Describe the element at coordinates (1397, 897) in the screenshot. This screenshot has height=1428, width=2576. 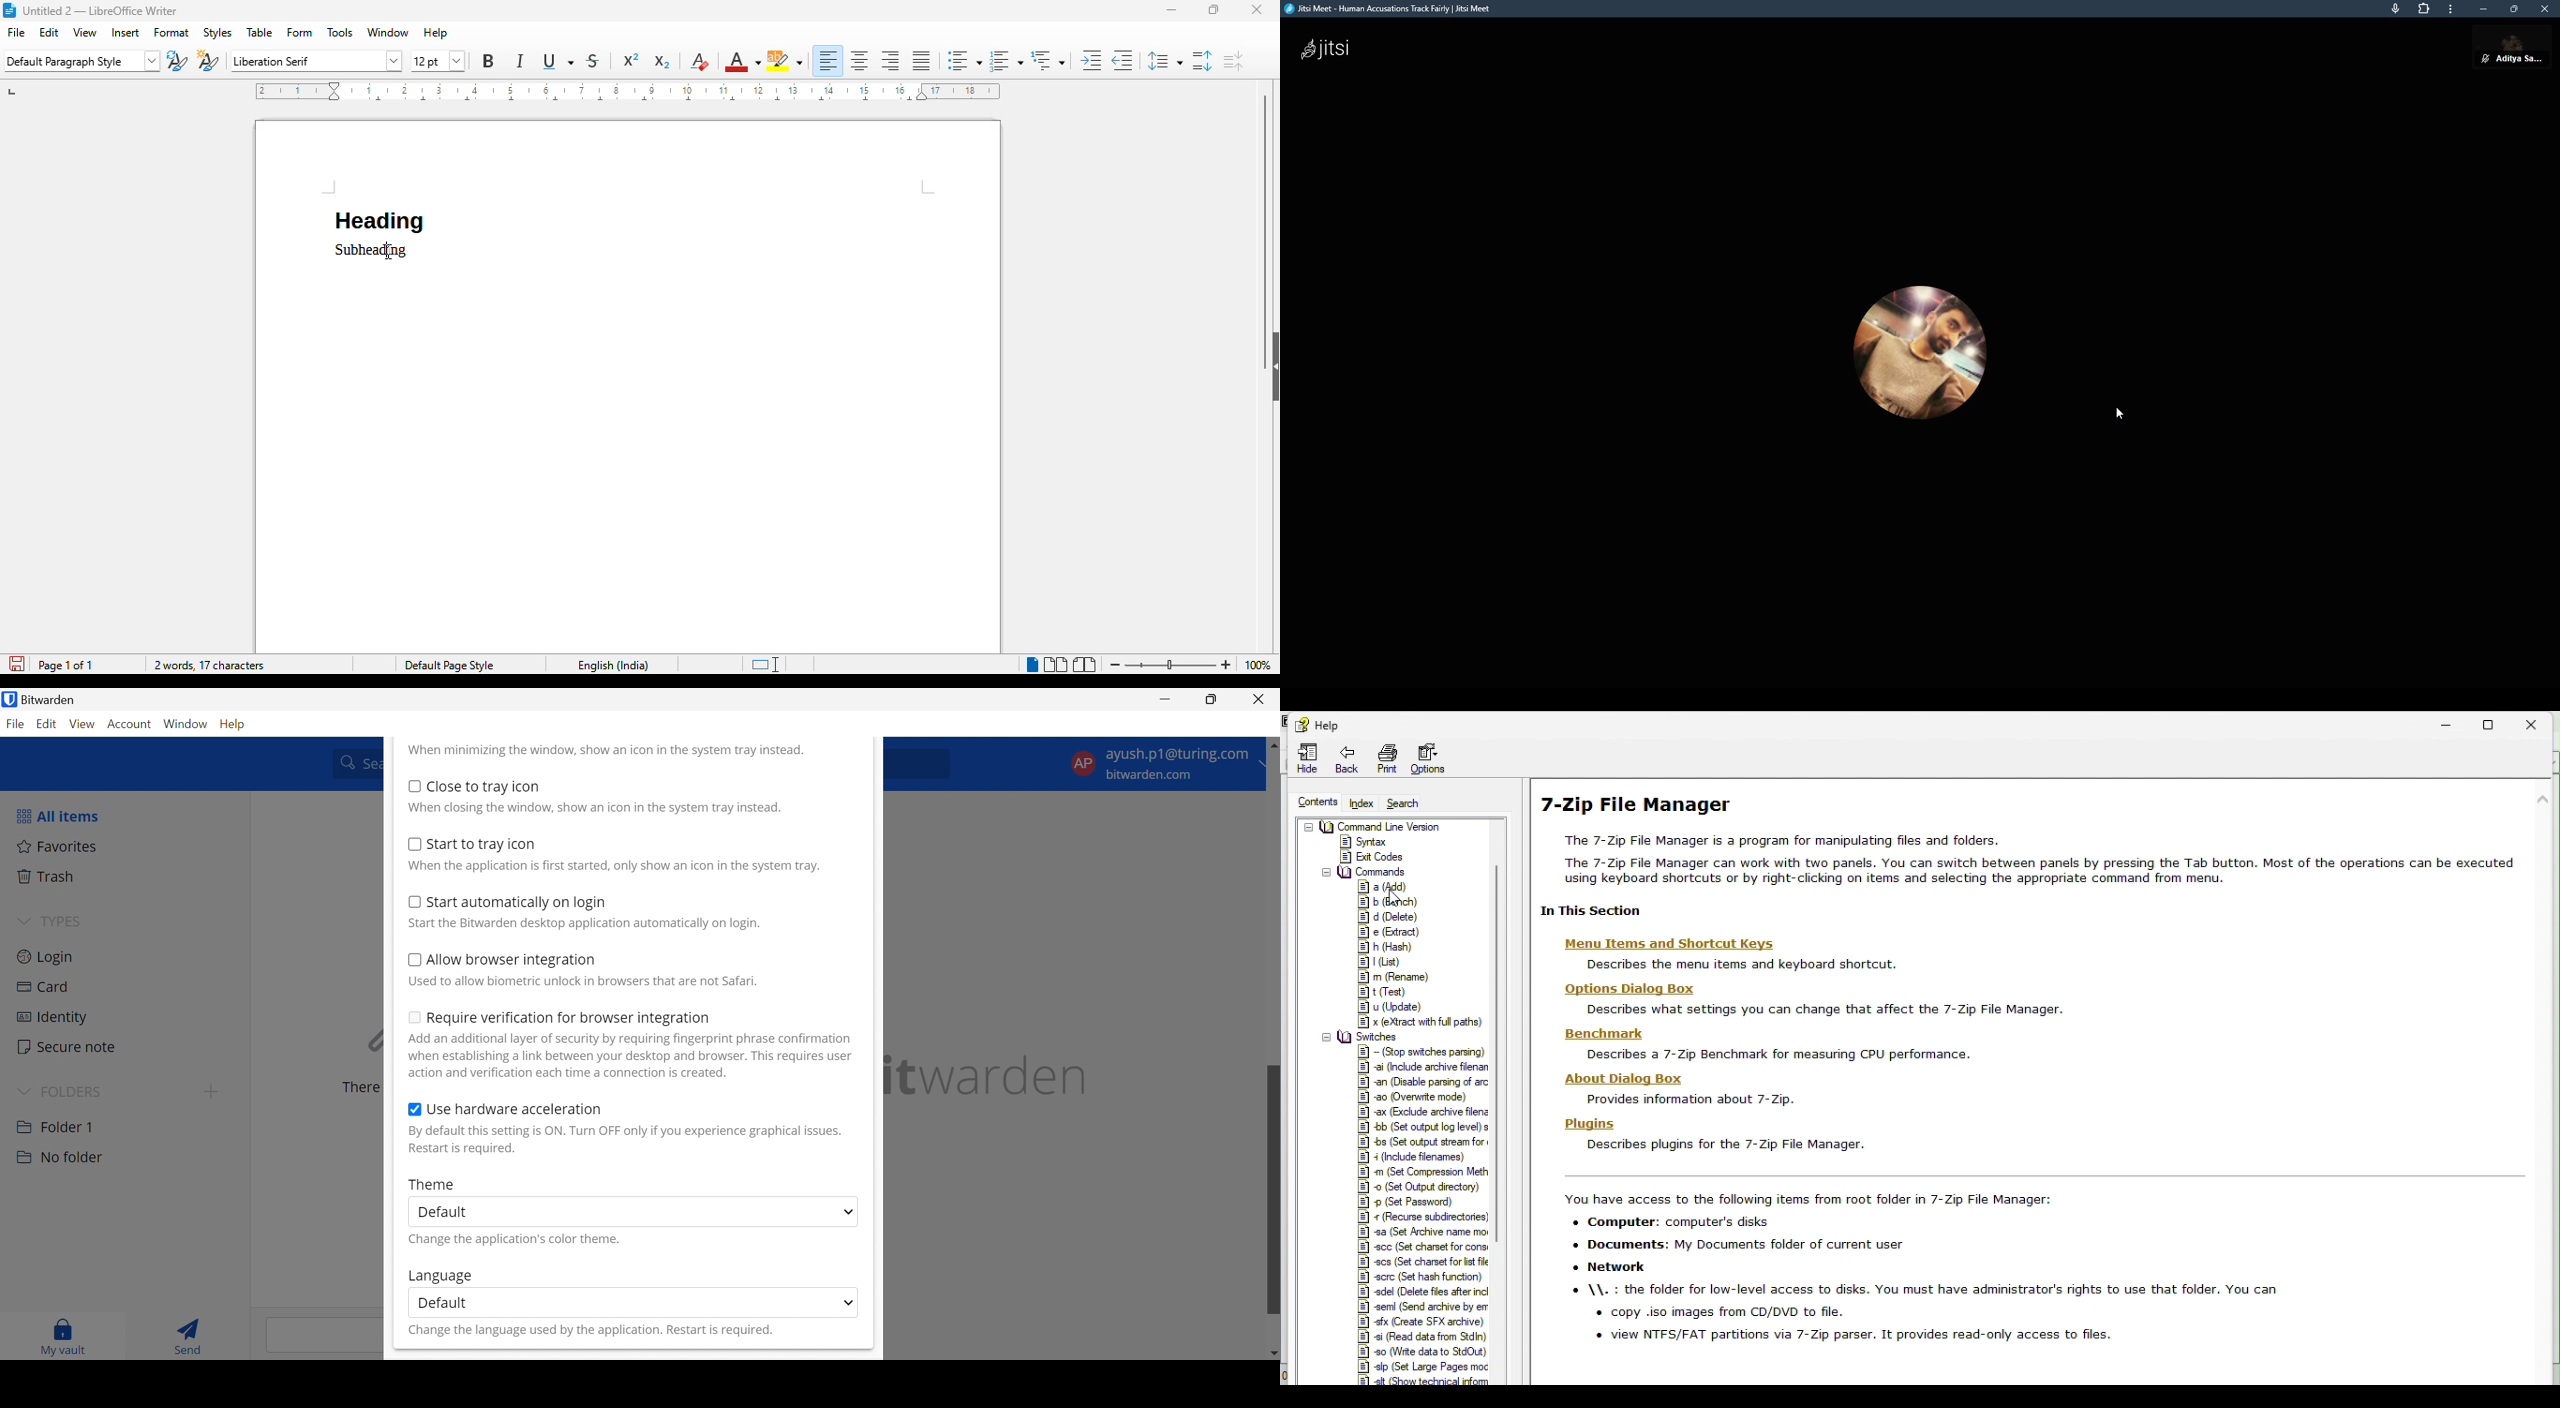
I see `Cursor` at that location.